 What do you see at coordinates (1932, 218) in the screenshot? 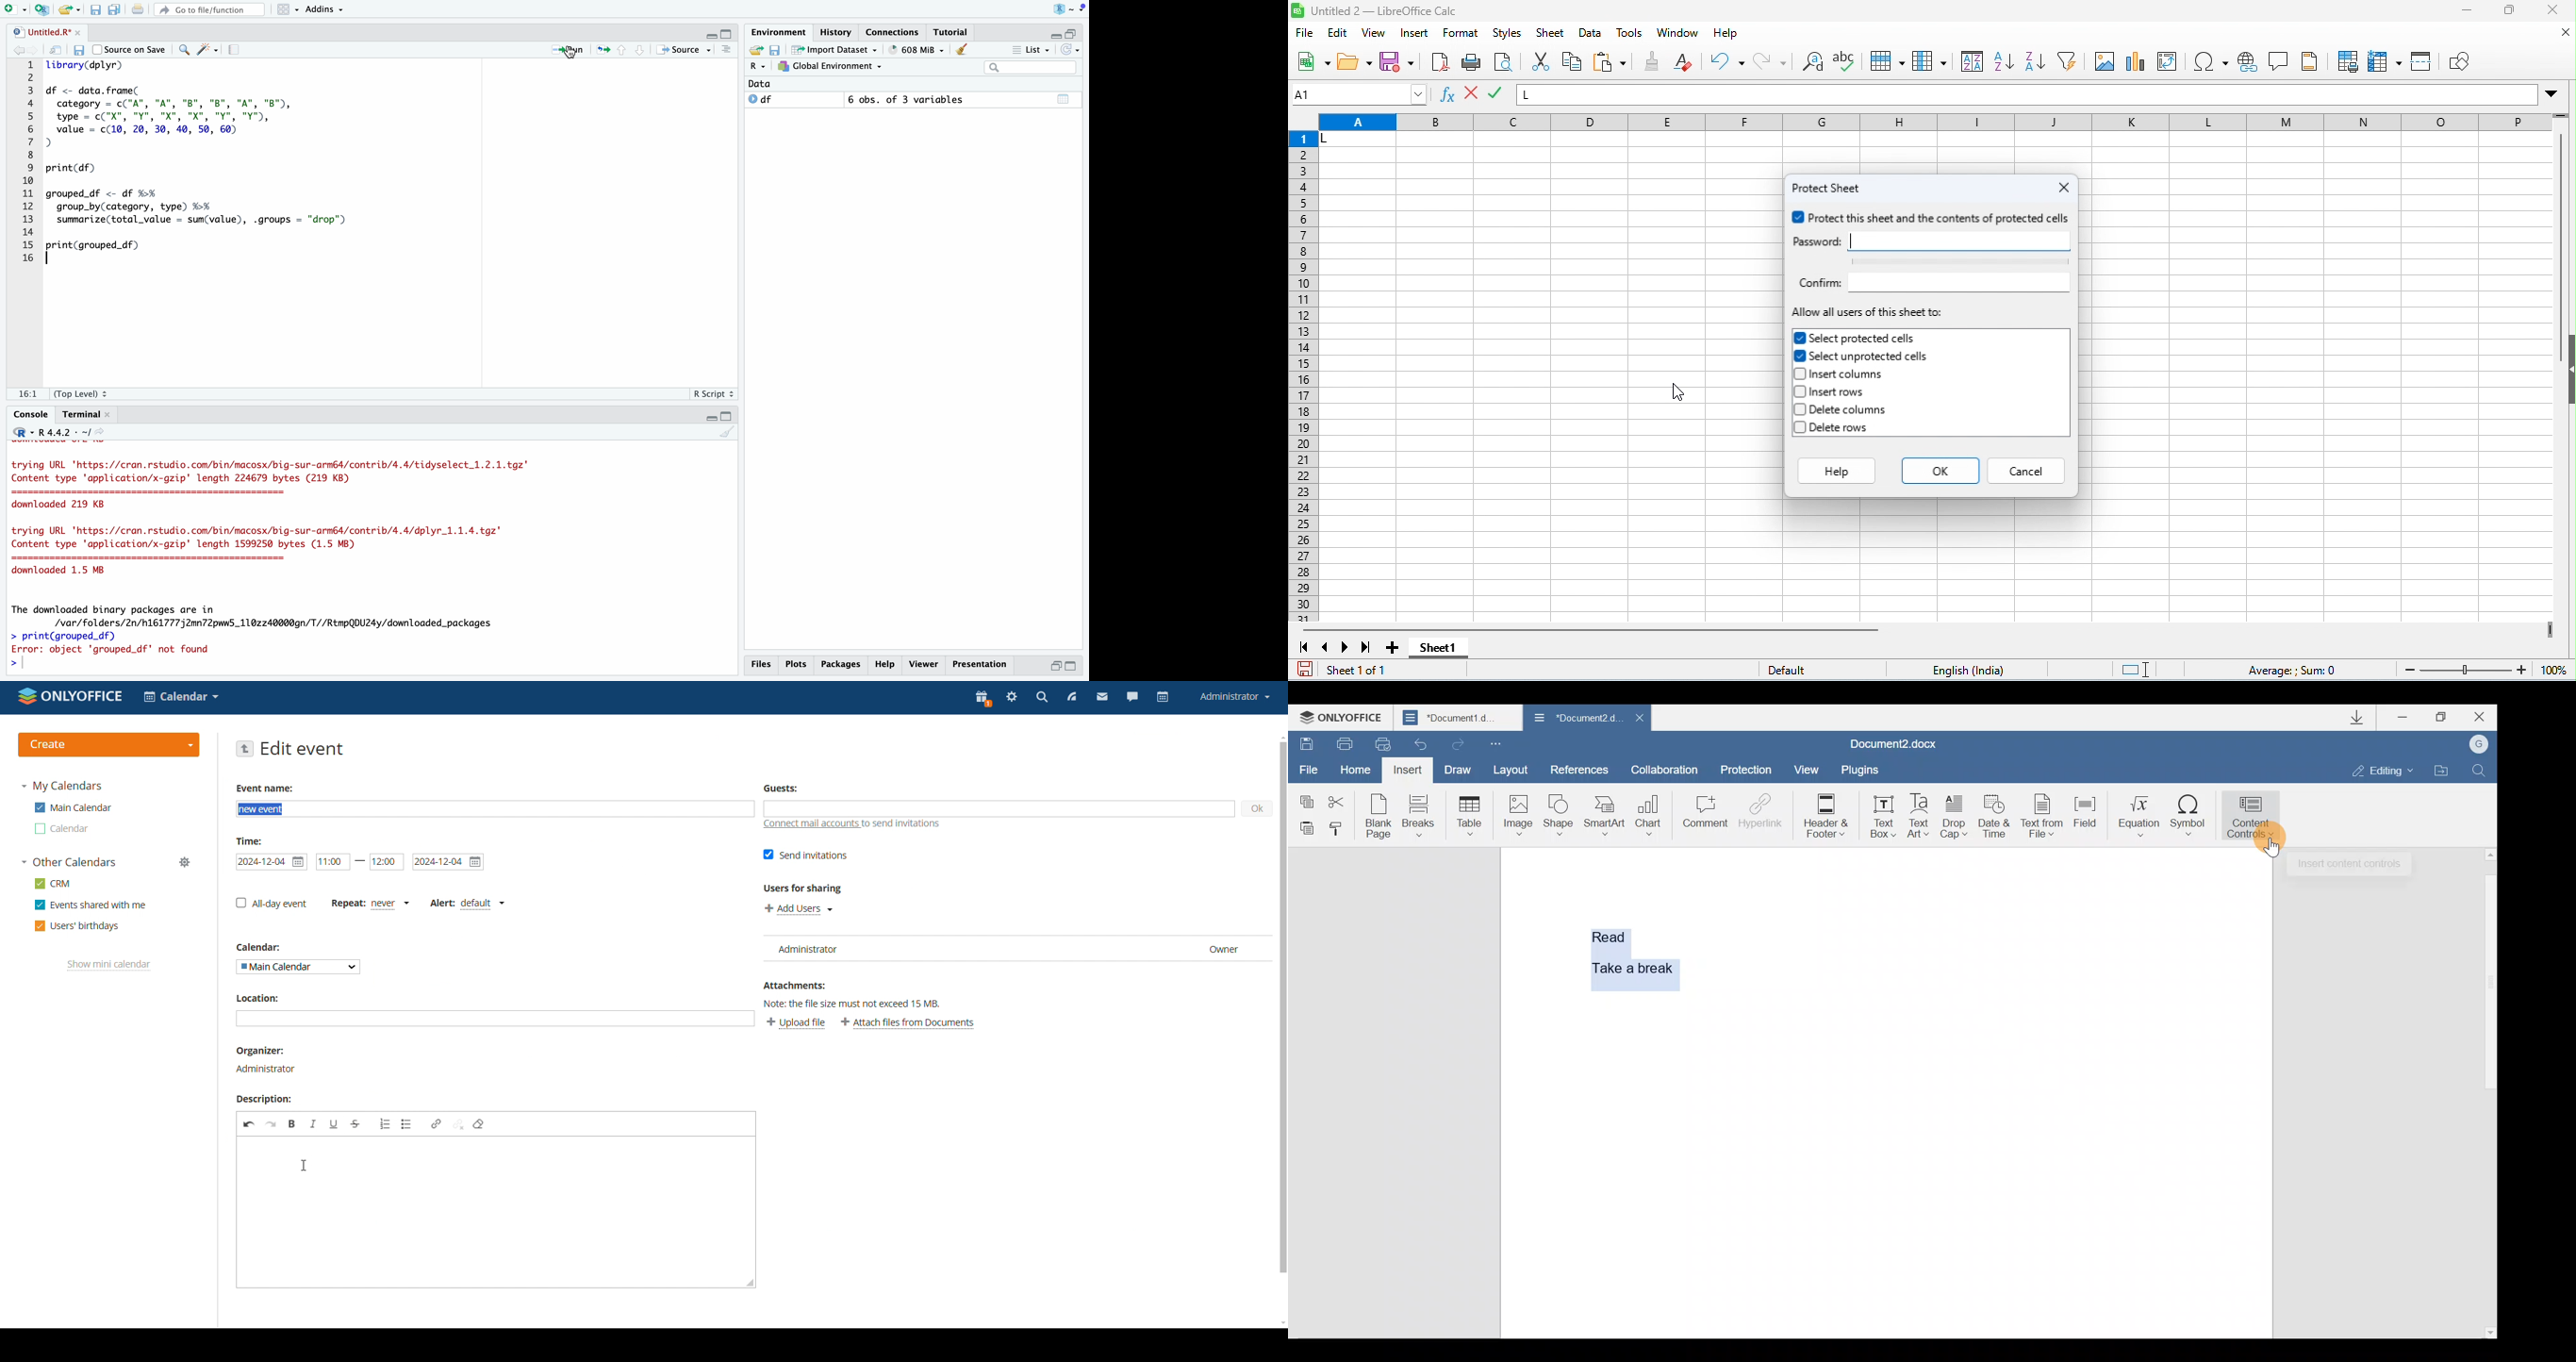
I see `protect this sheet and the contents of protected cells` at bounding box center [1932, 218].